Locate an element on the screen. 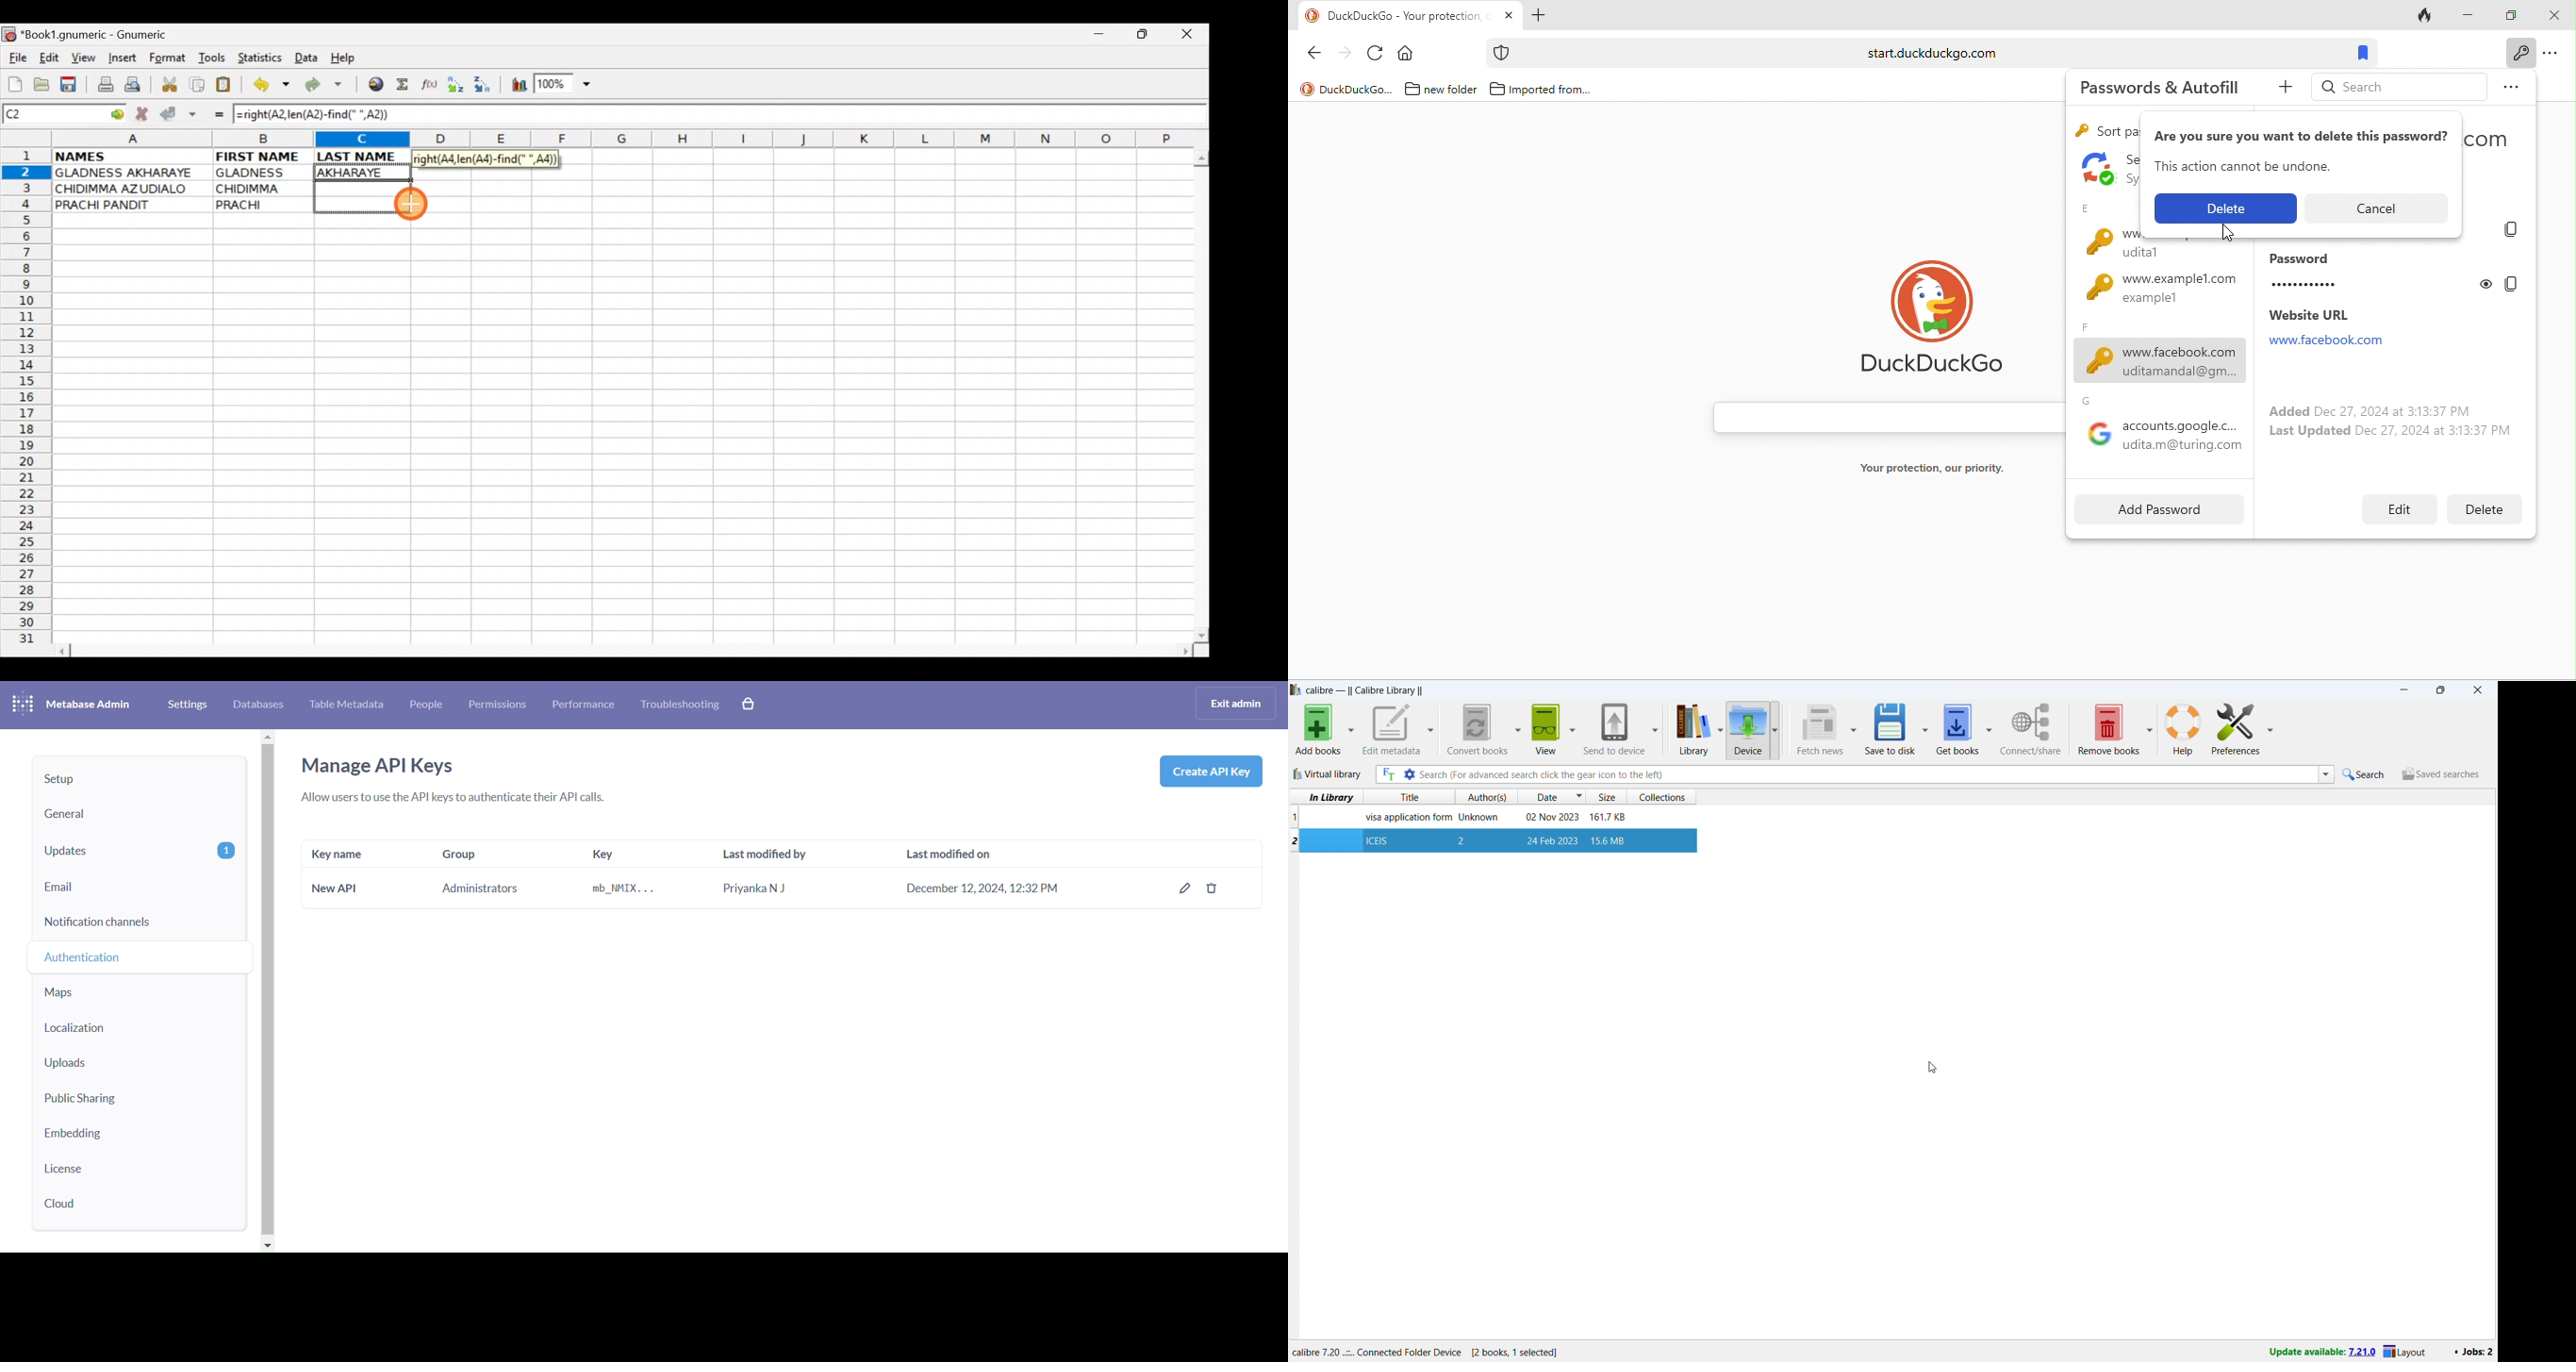  preferences is located at coordinates (2236, 727).